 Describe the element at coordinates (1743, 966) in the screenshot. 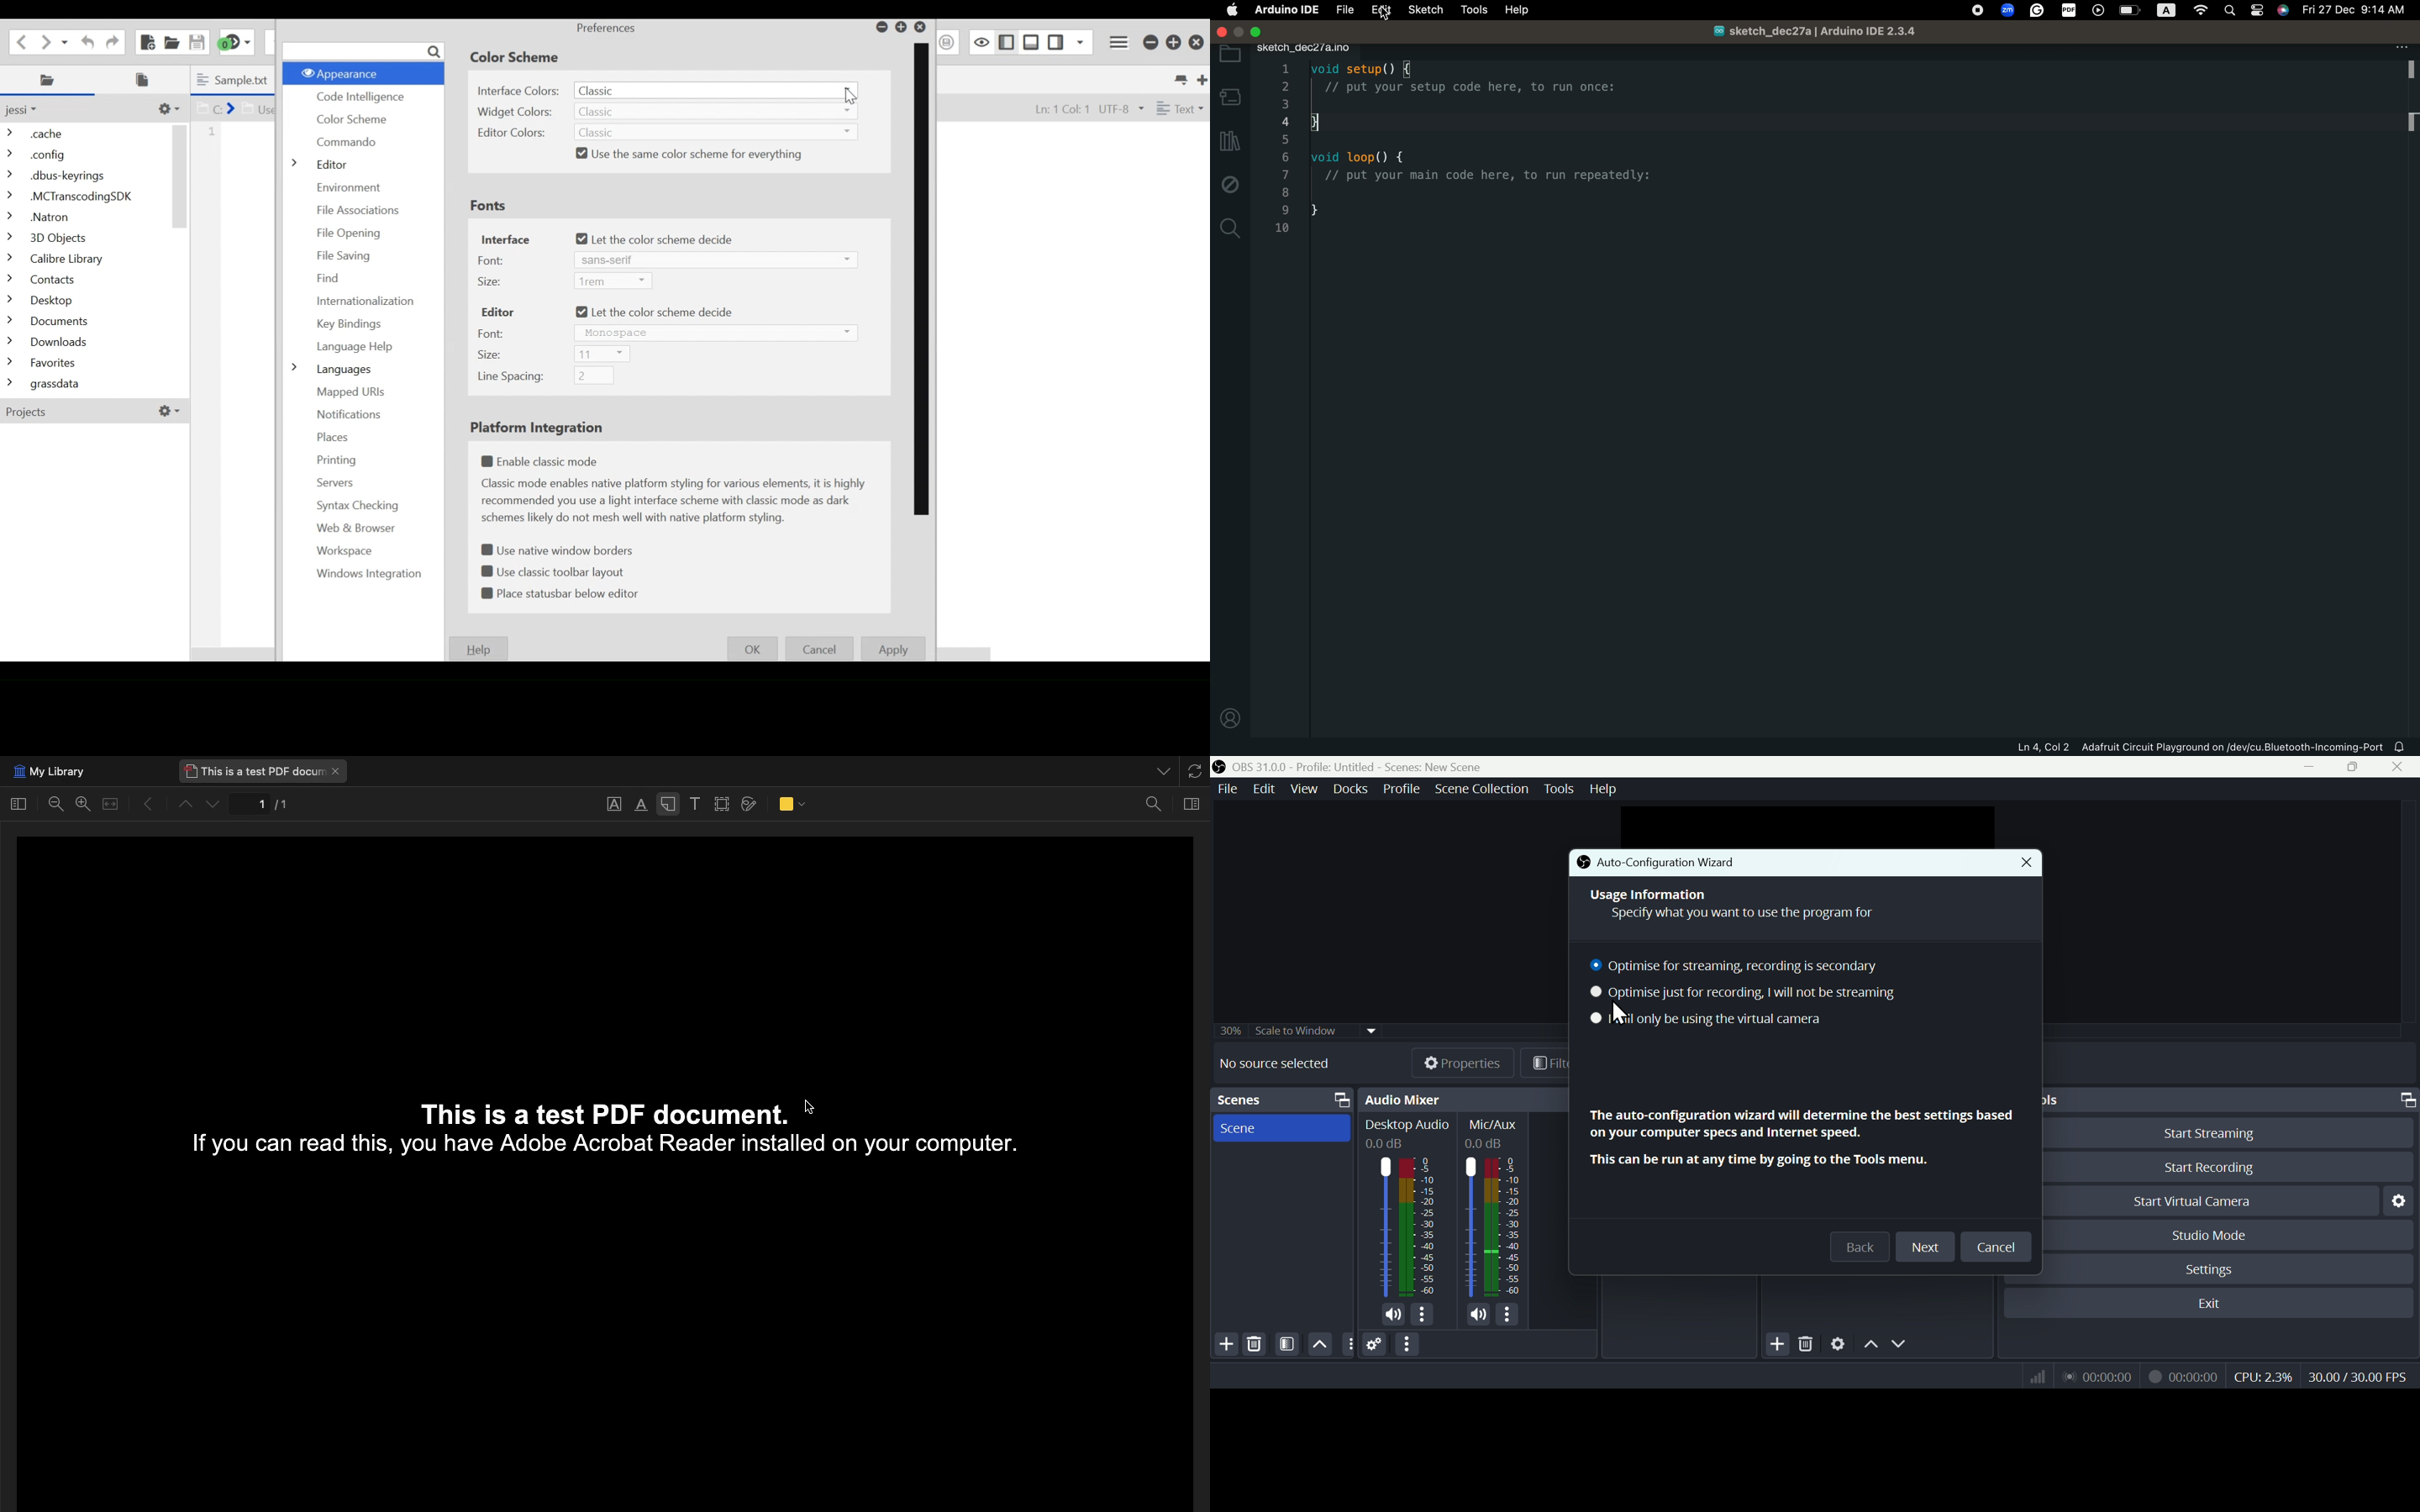

I see `© Optimise for streaming, recording is secondary` at that location.